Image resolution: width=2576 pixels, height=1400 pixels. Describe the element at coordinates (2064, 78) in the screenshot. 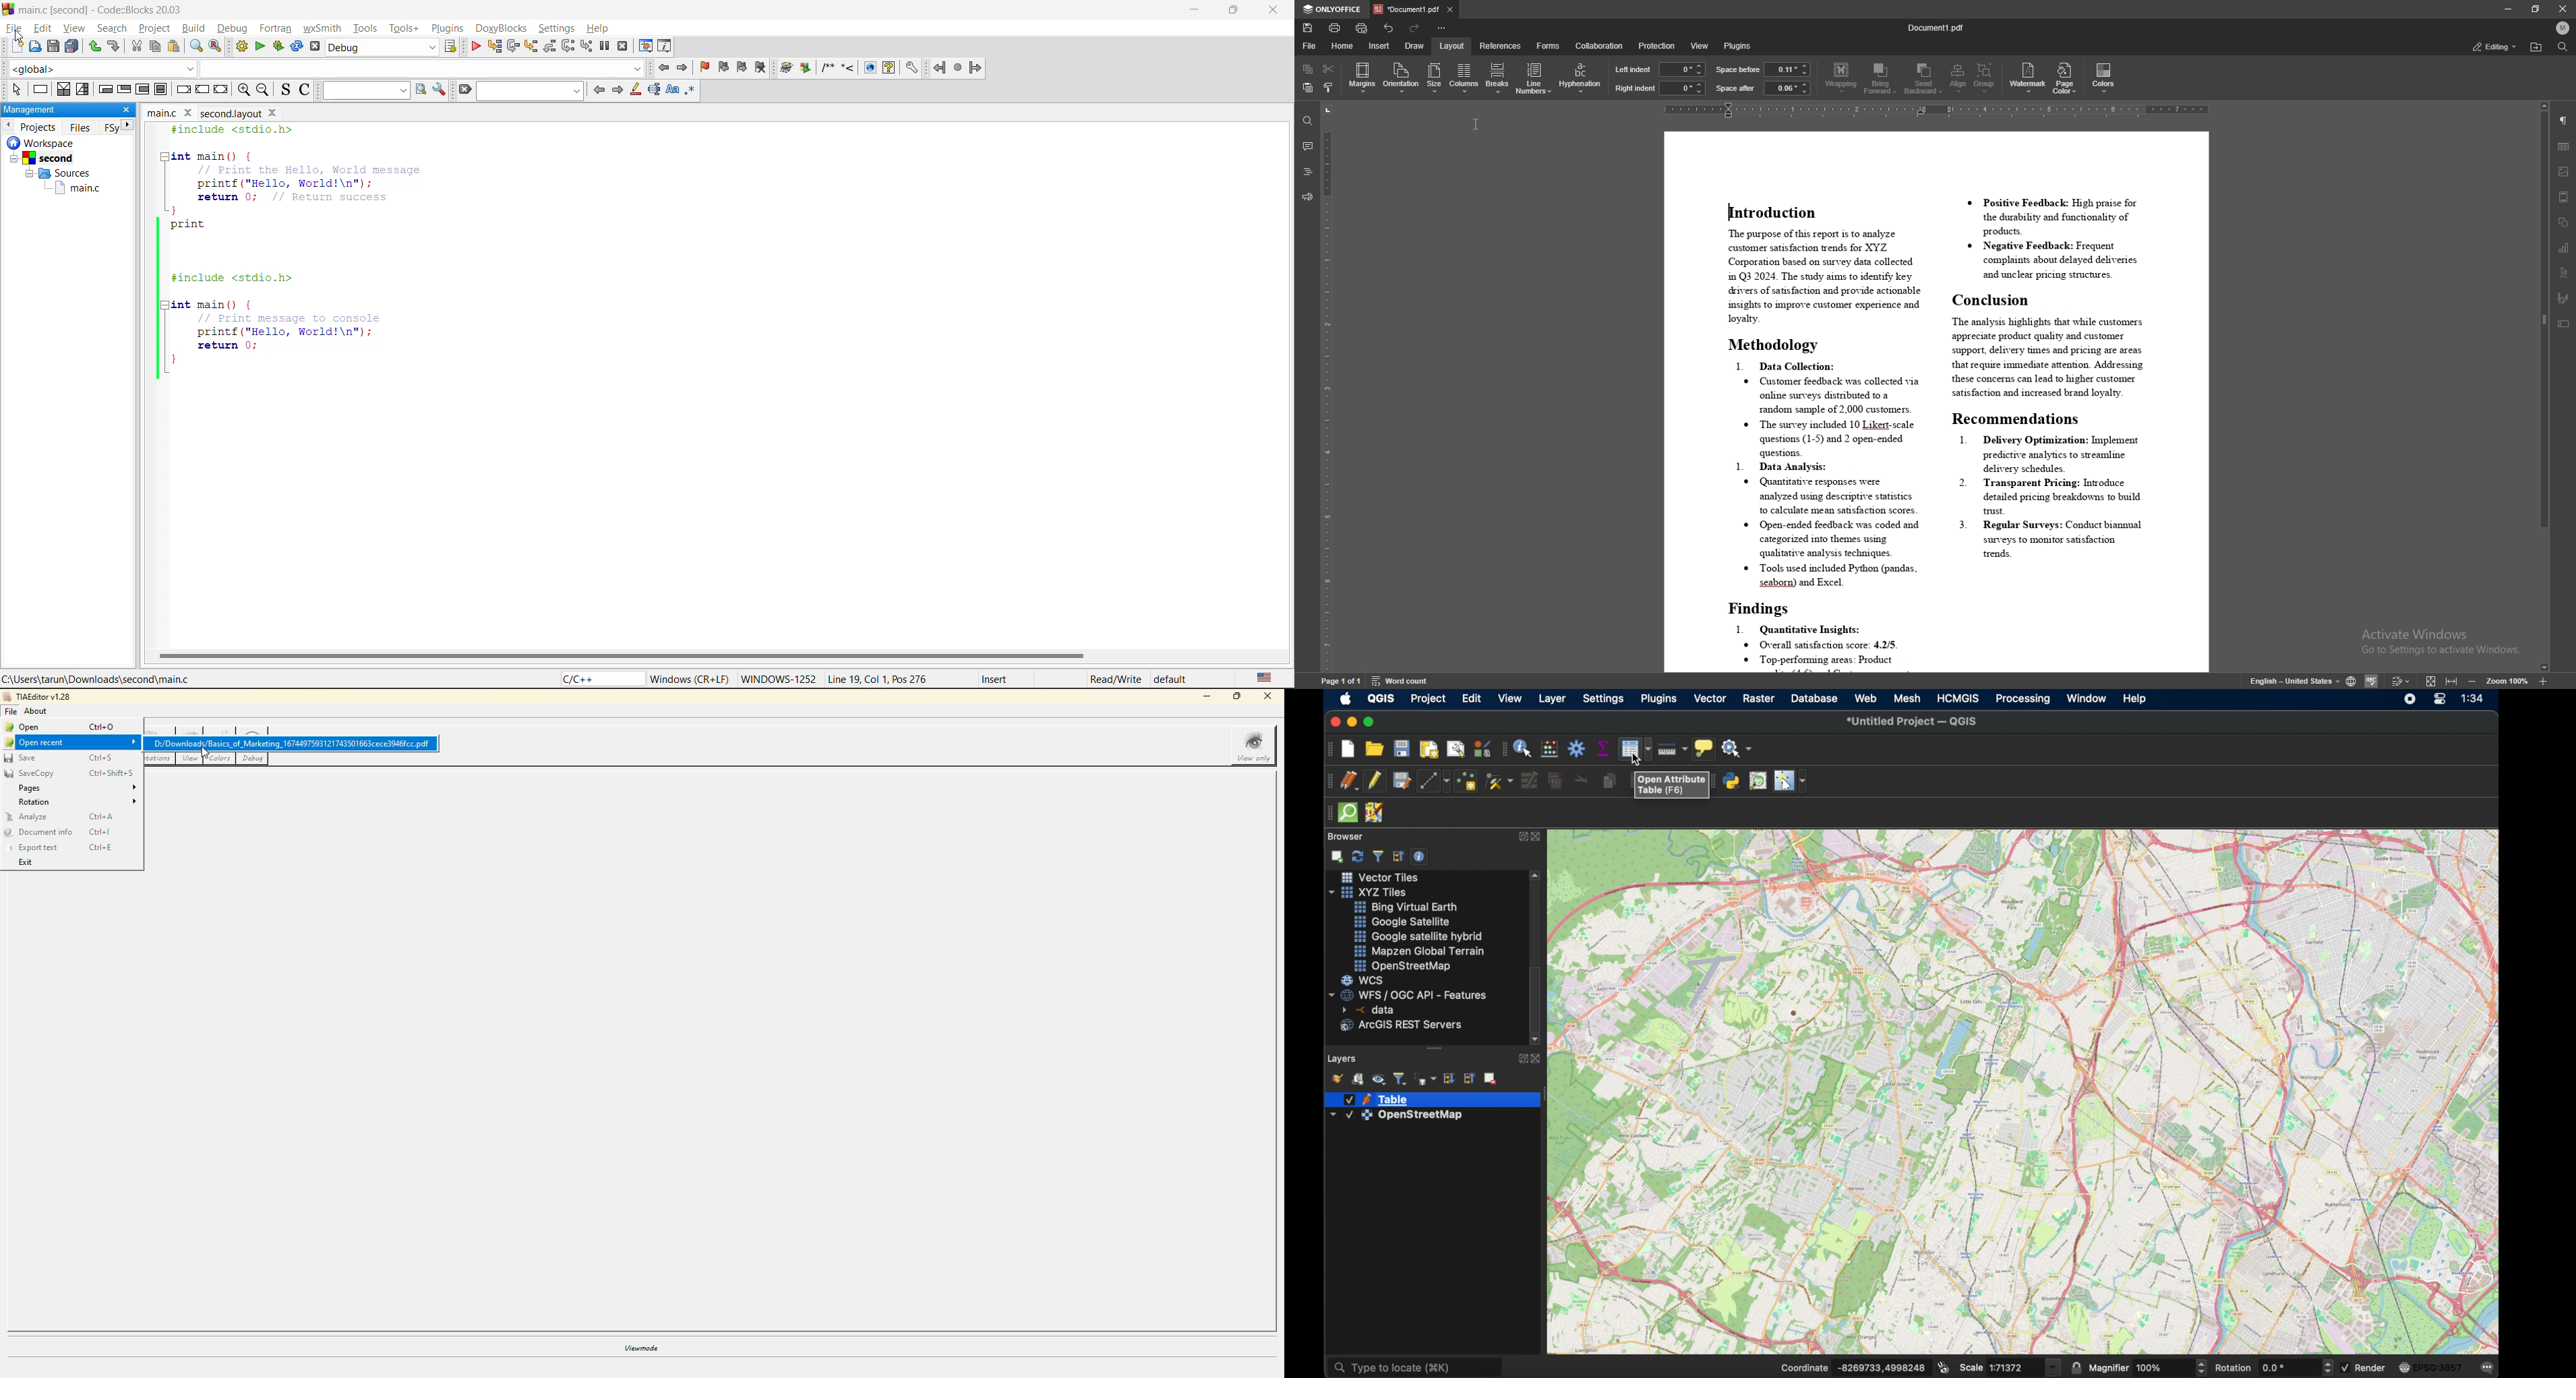

I see `page color` at that location.